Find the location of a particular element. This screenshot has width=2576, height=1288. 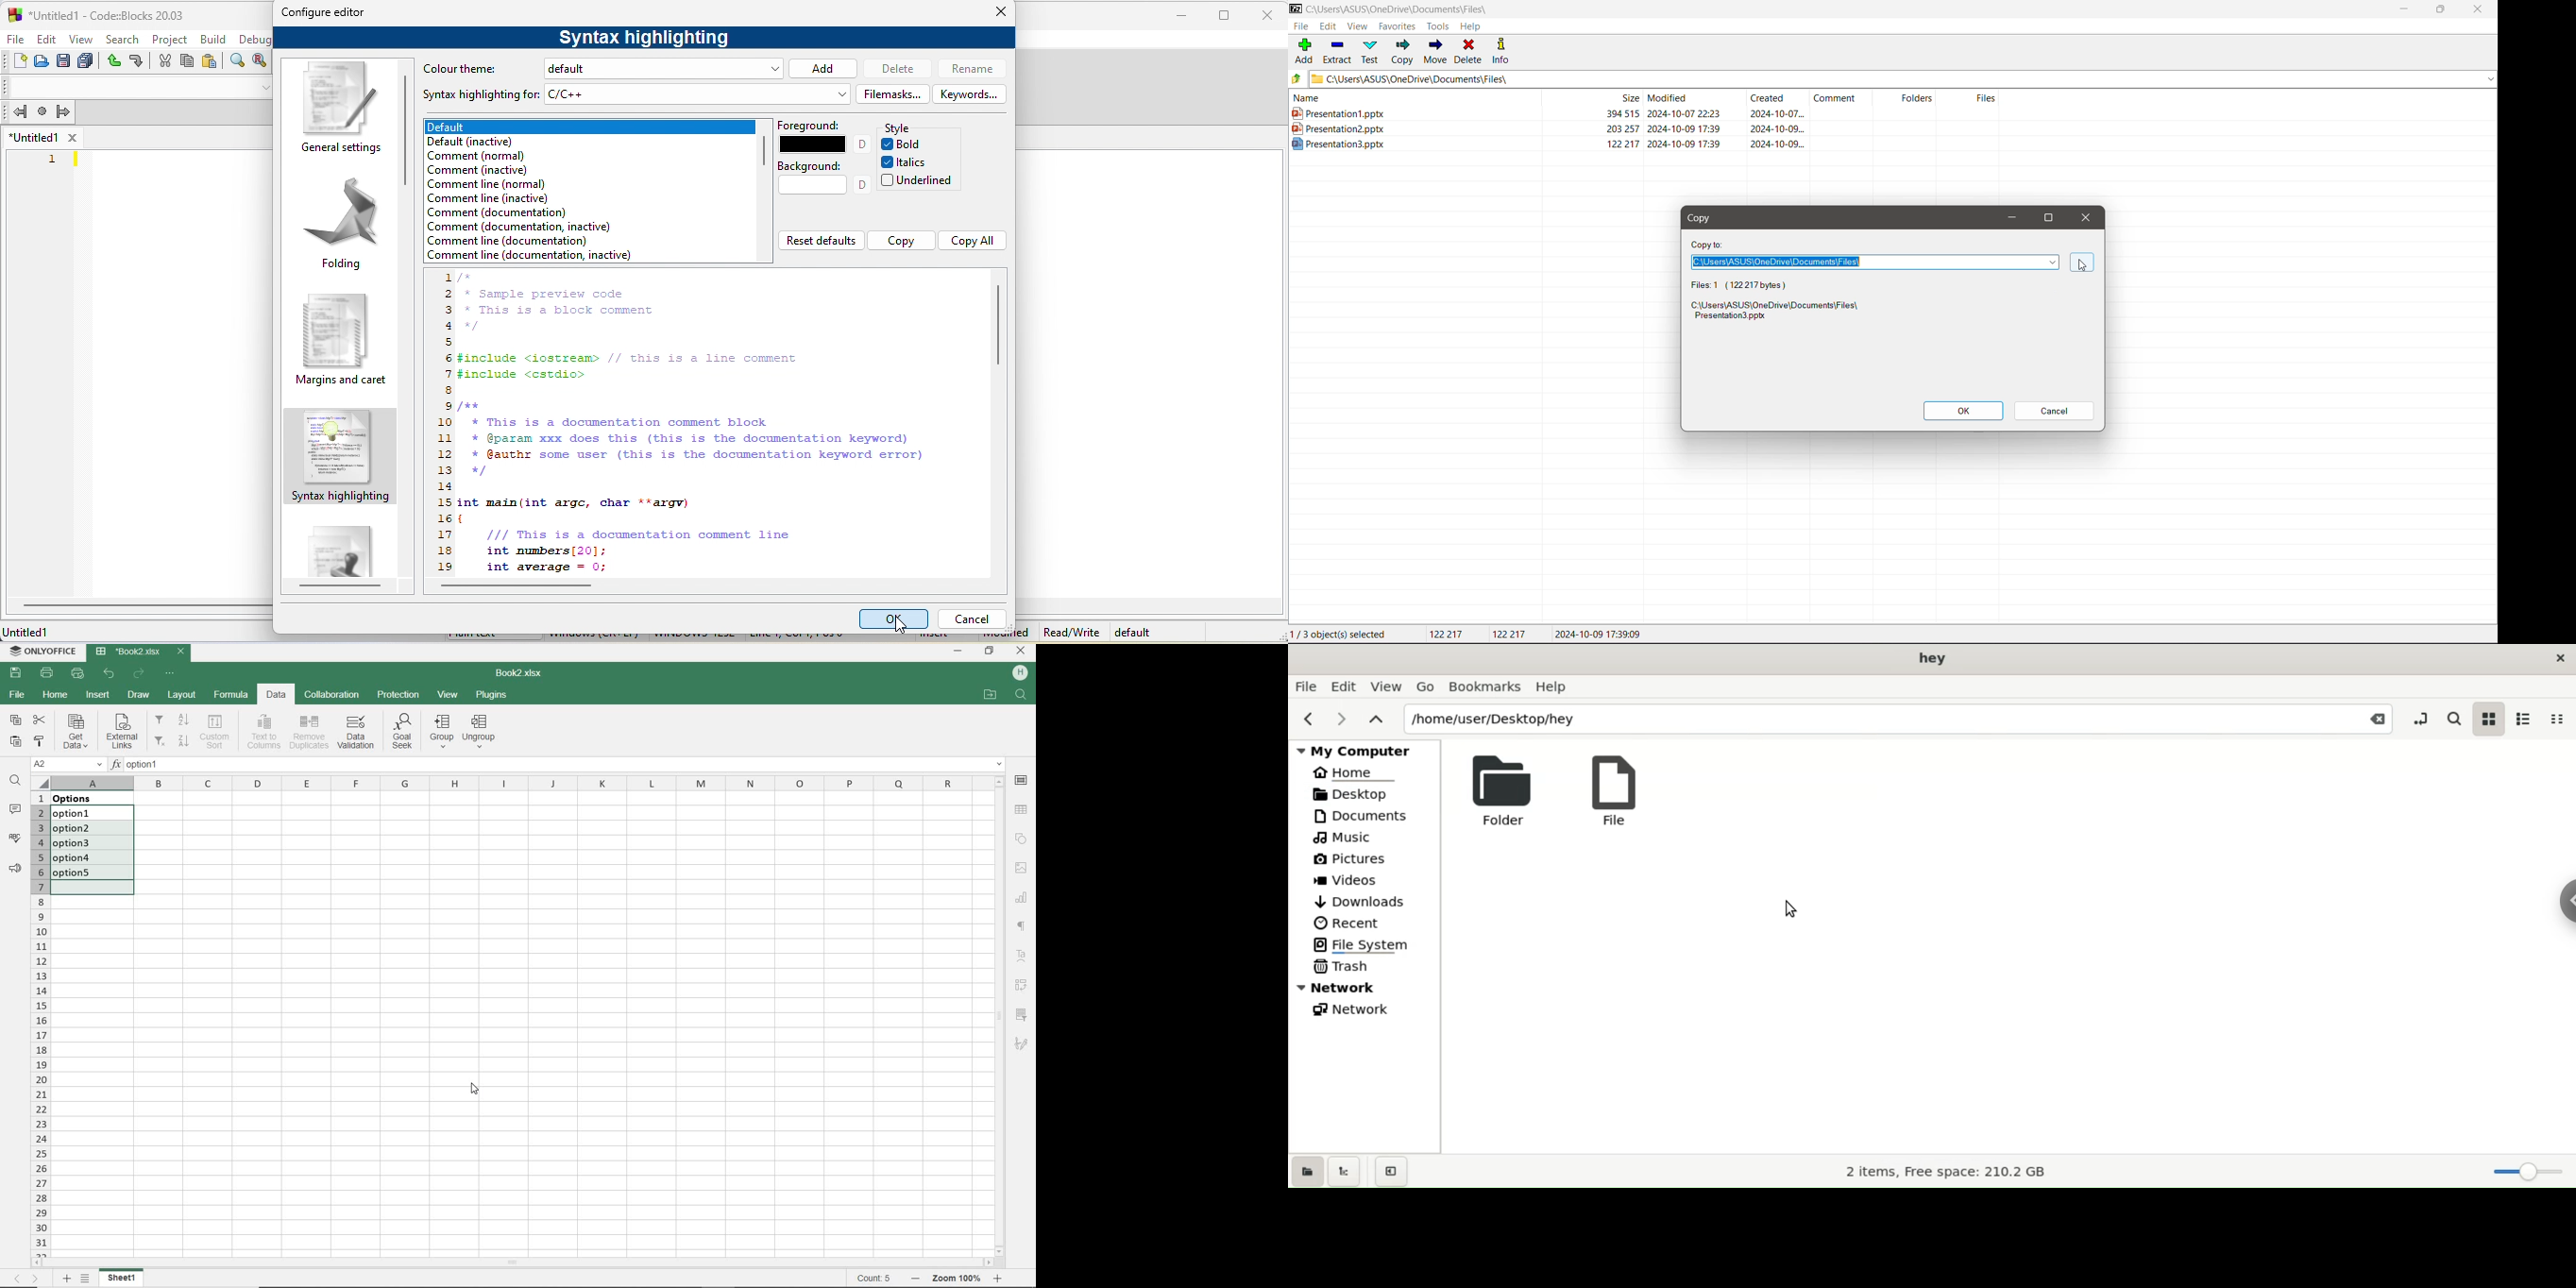

OPEN FILE LOCATION is located at coordinates (991, 694).